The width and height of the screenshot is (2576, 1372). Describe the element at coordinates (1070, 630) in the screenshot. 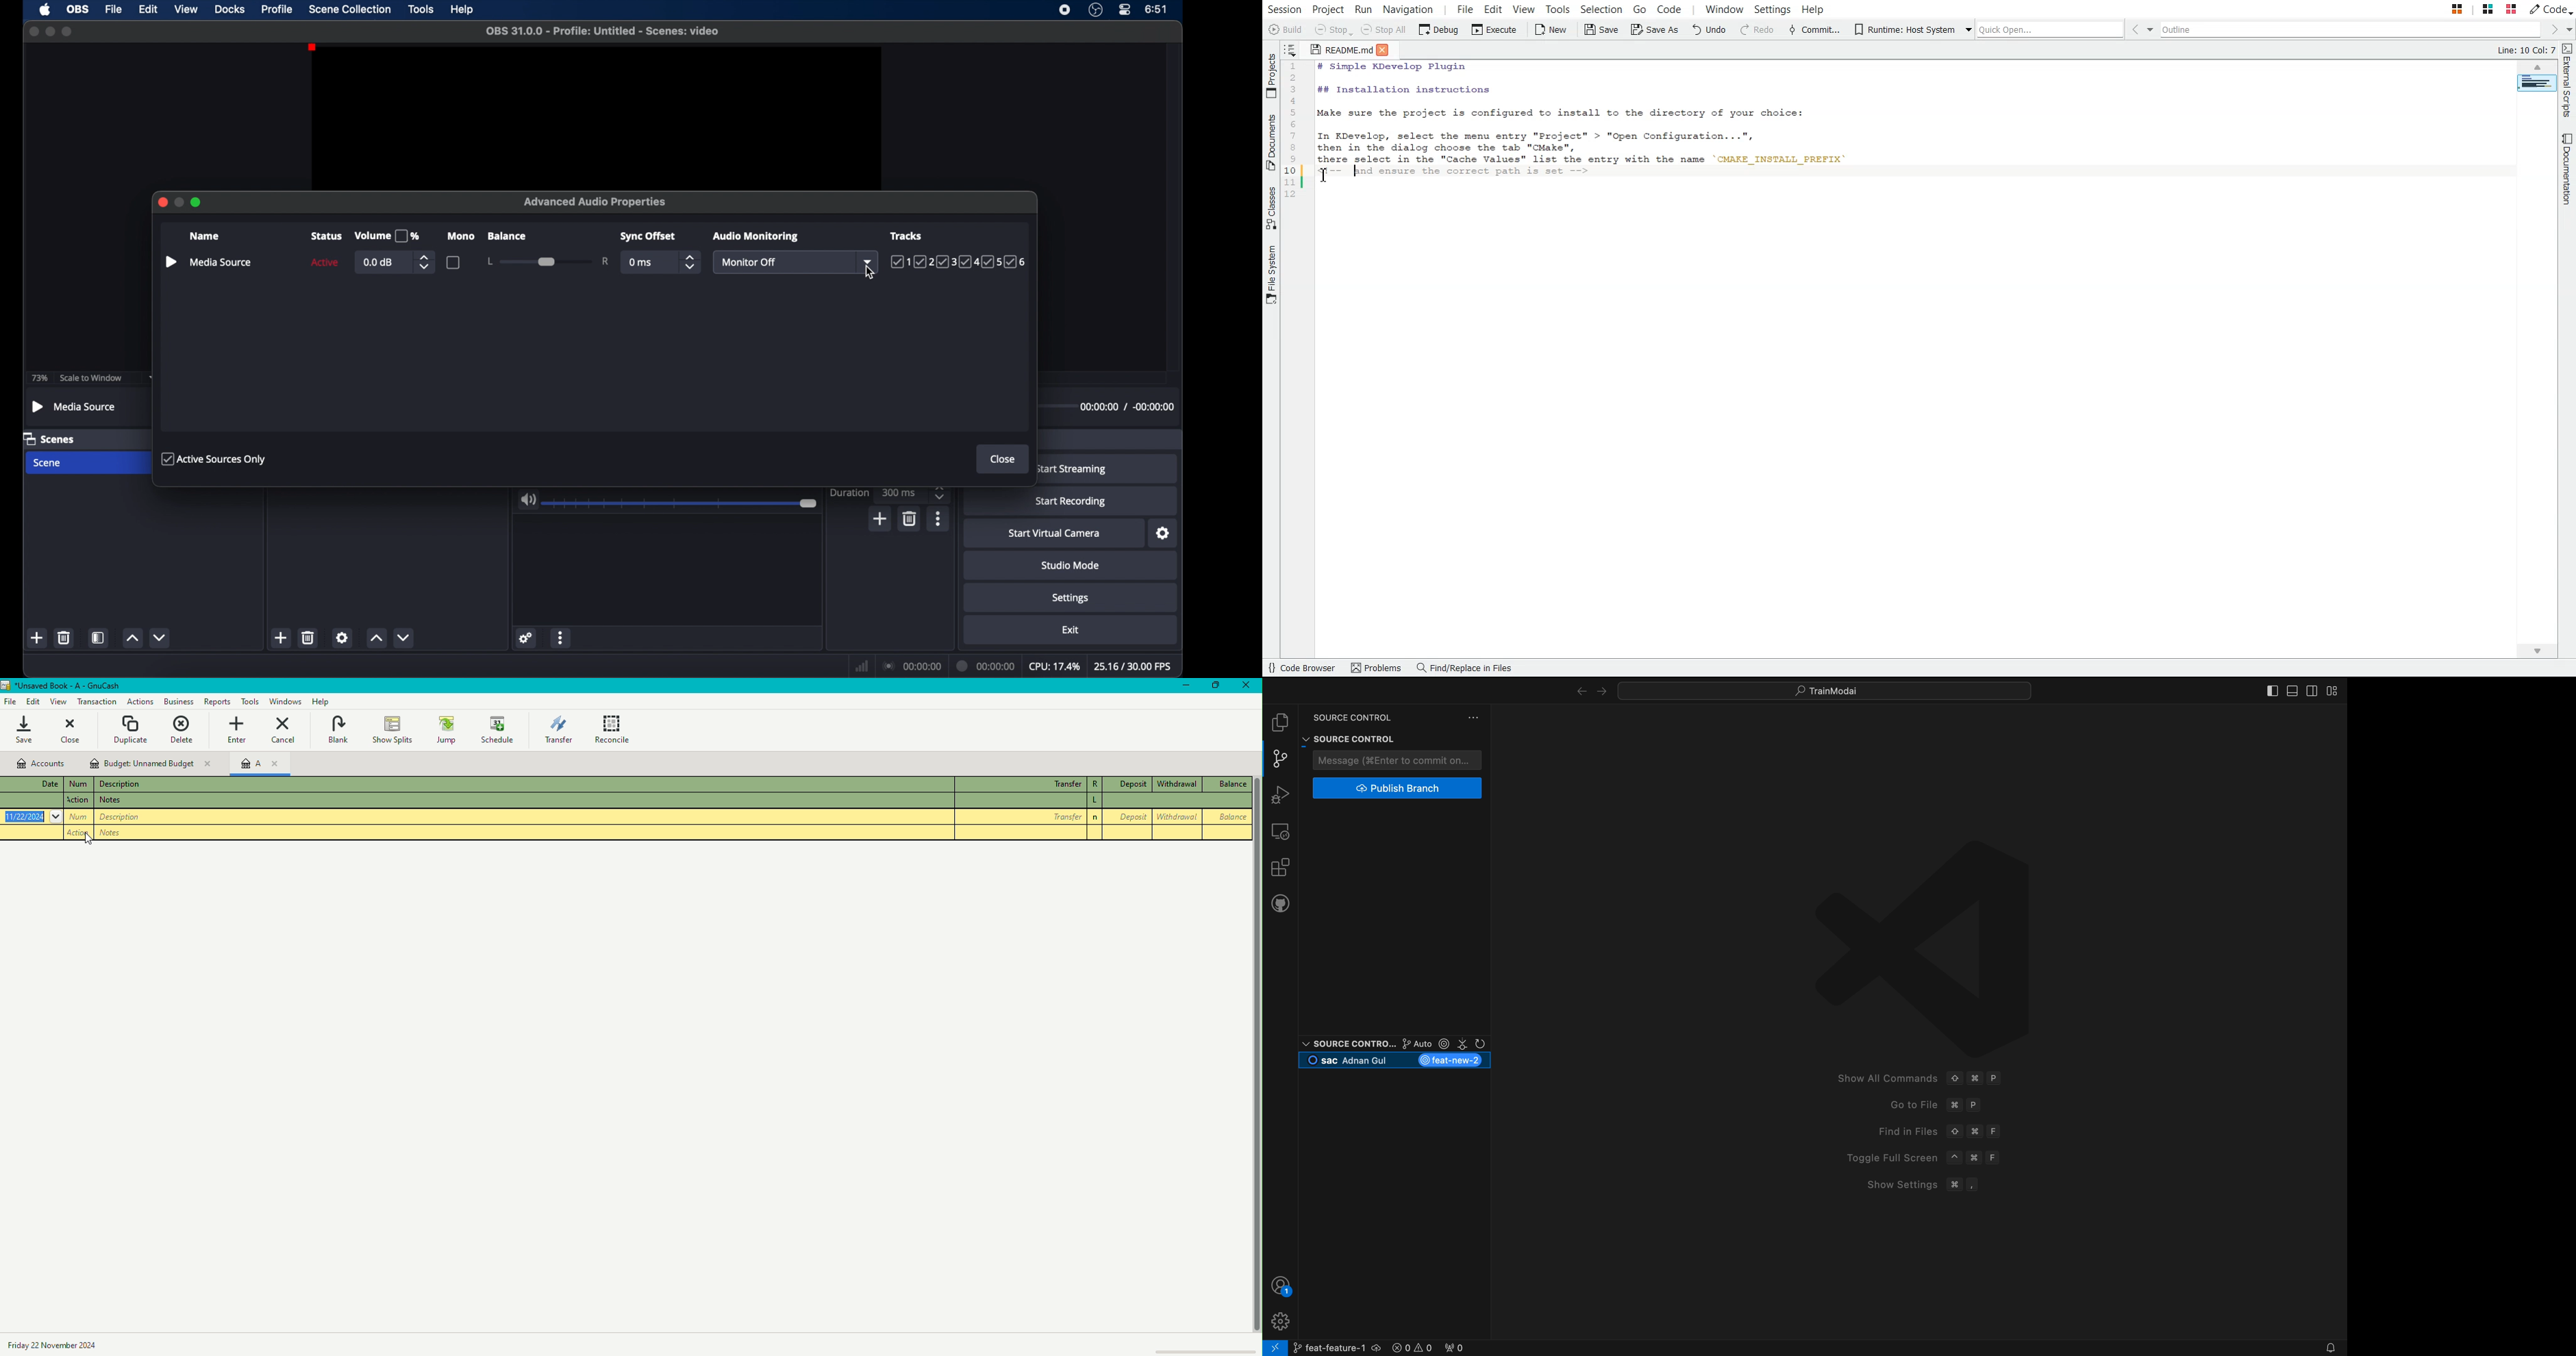

I see `exit` at that location.